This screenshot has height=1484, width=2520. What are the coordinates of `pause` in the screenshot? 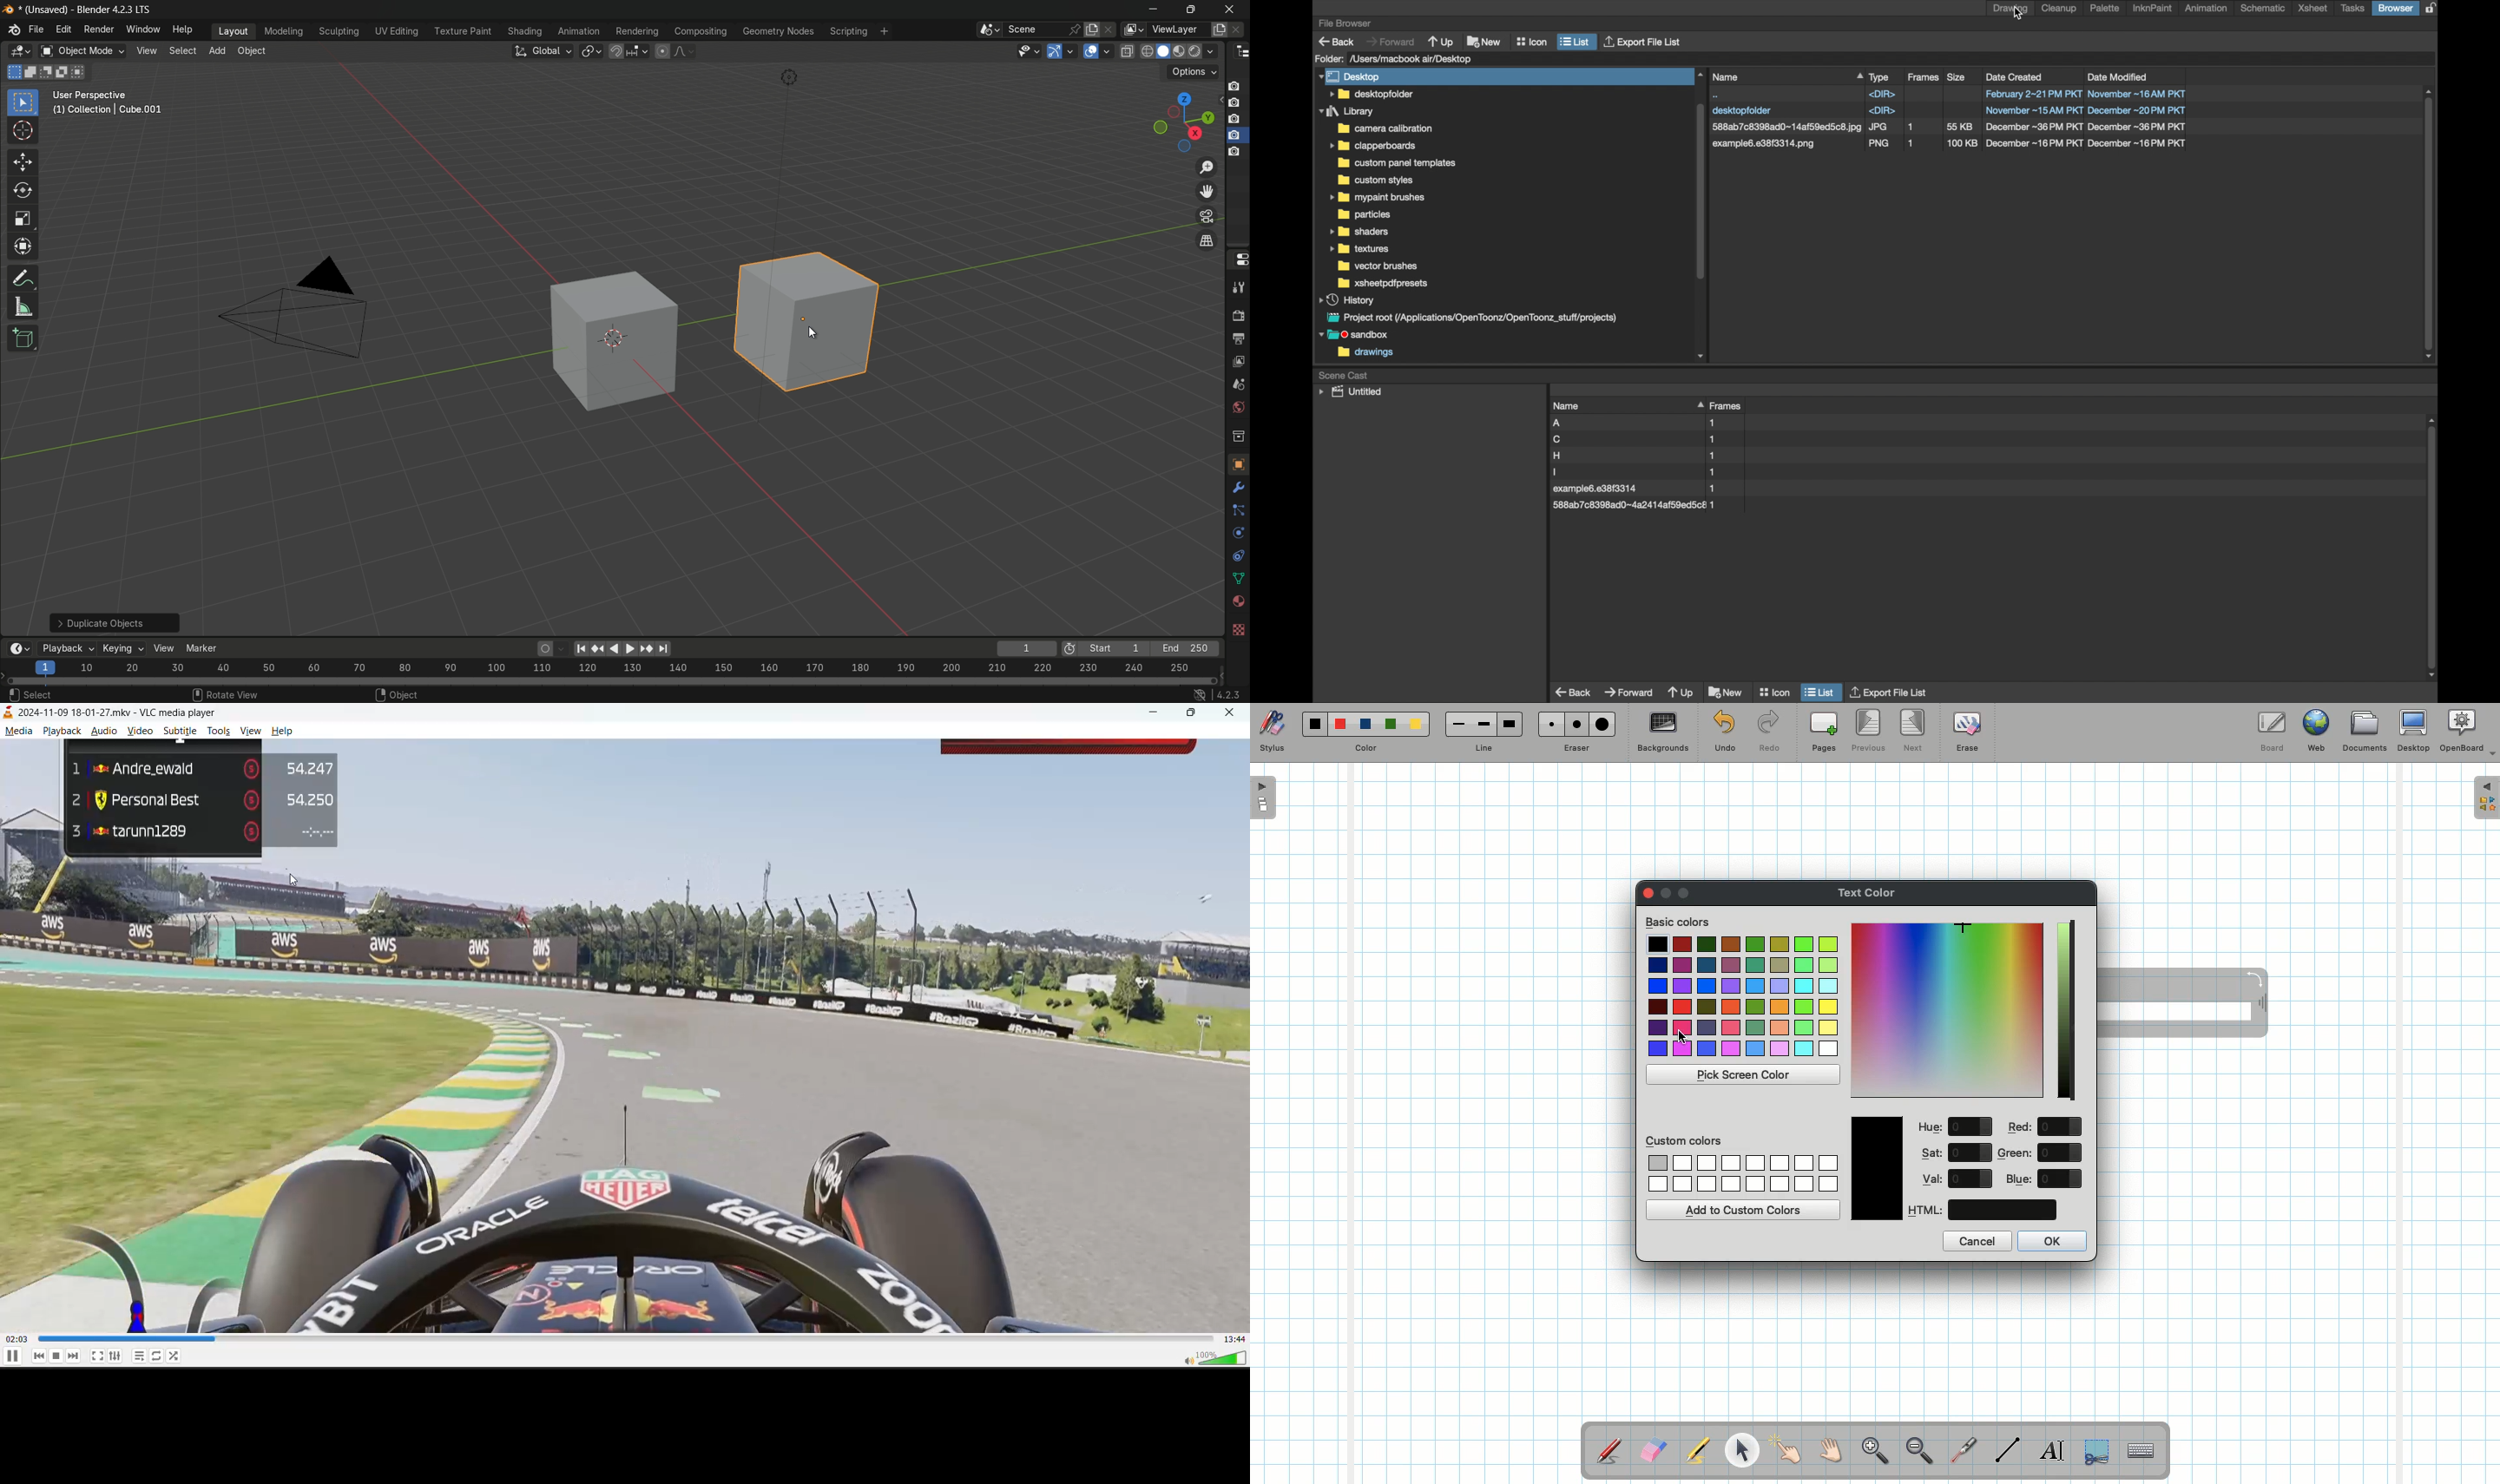 It's located at (12, 1355).